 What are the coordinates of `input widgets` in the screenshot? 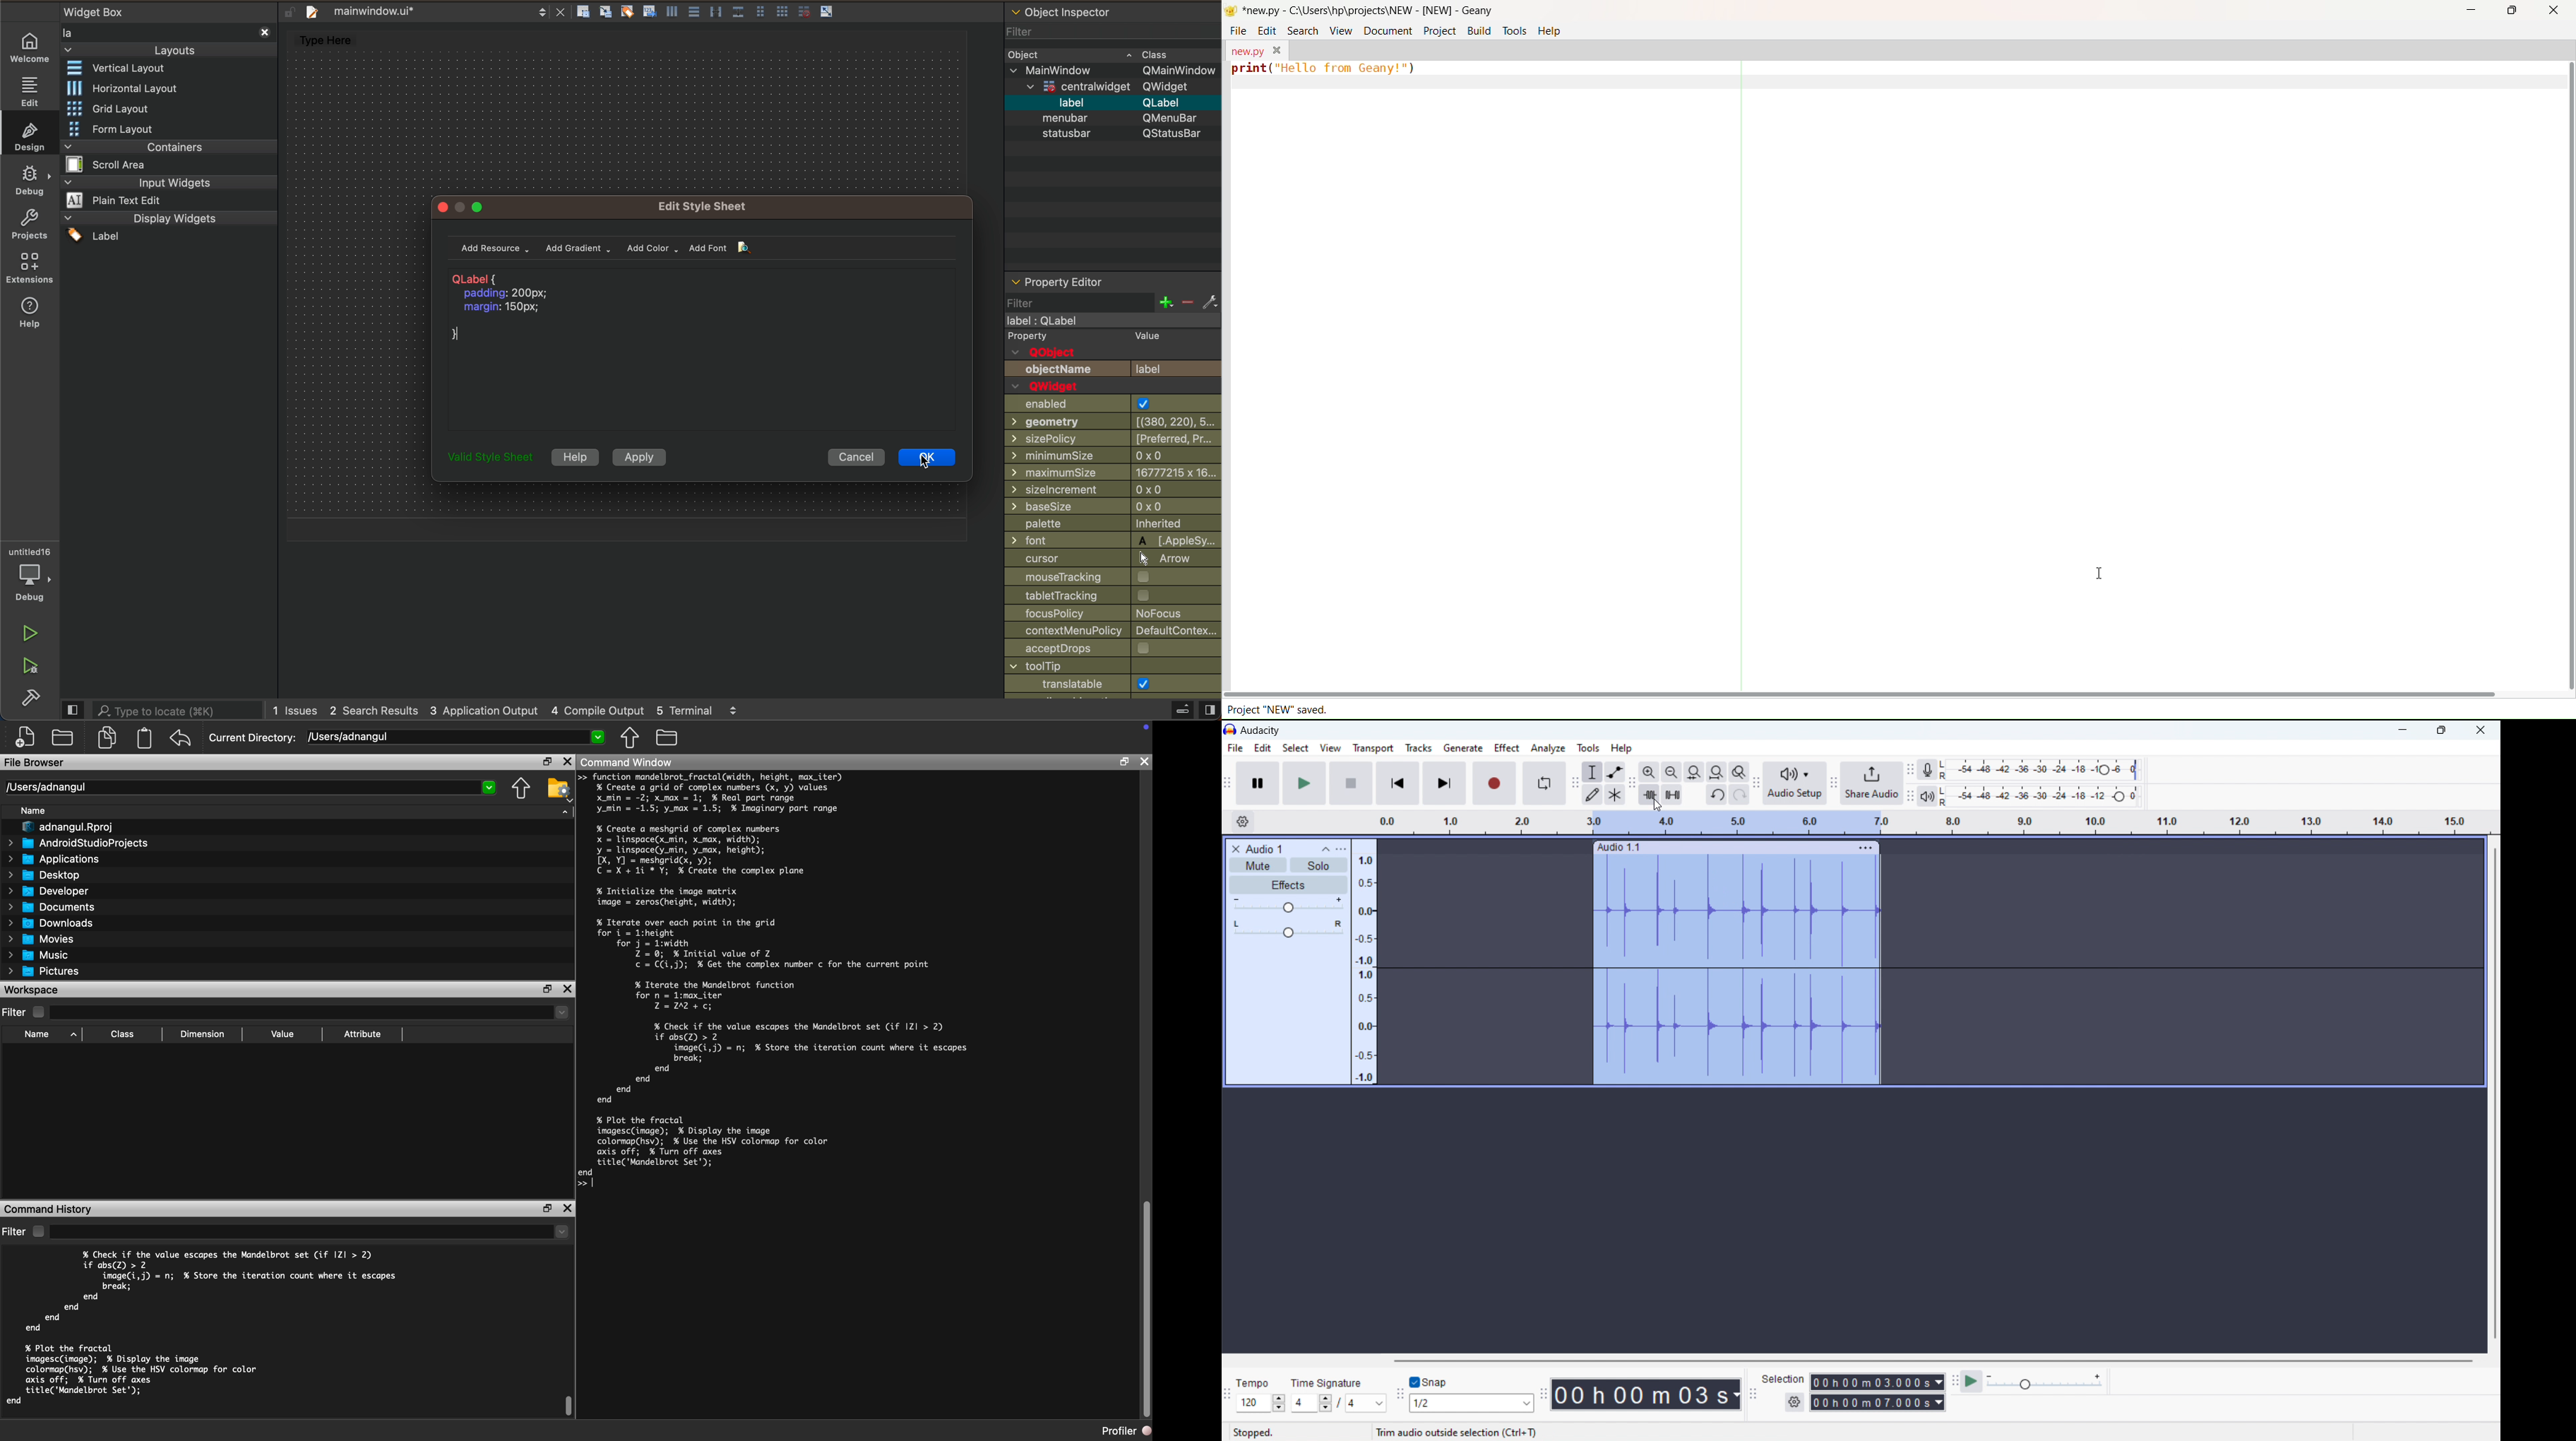 It's located at (168, 191).